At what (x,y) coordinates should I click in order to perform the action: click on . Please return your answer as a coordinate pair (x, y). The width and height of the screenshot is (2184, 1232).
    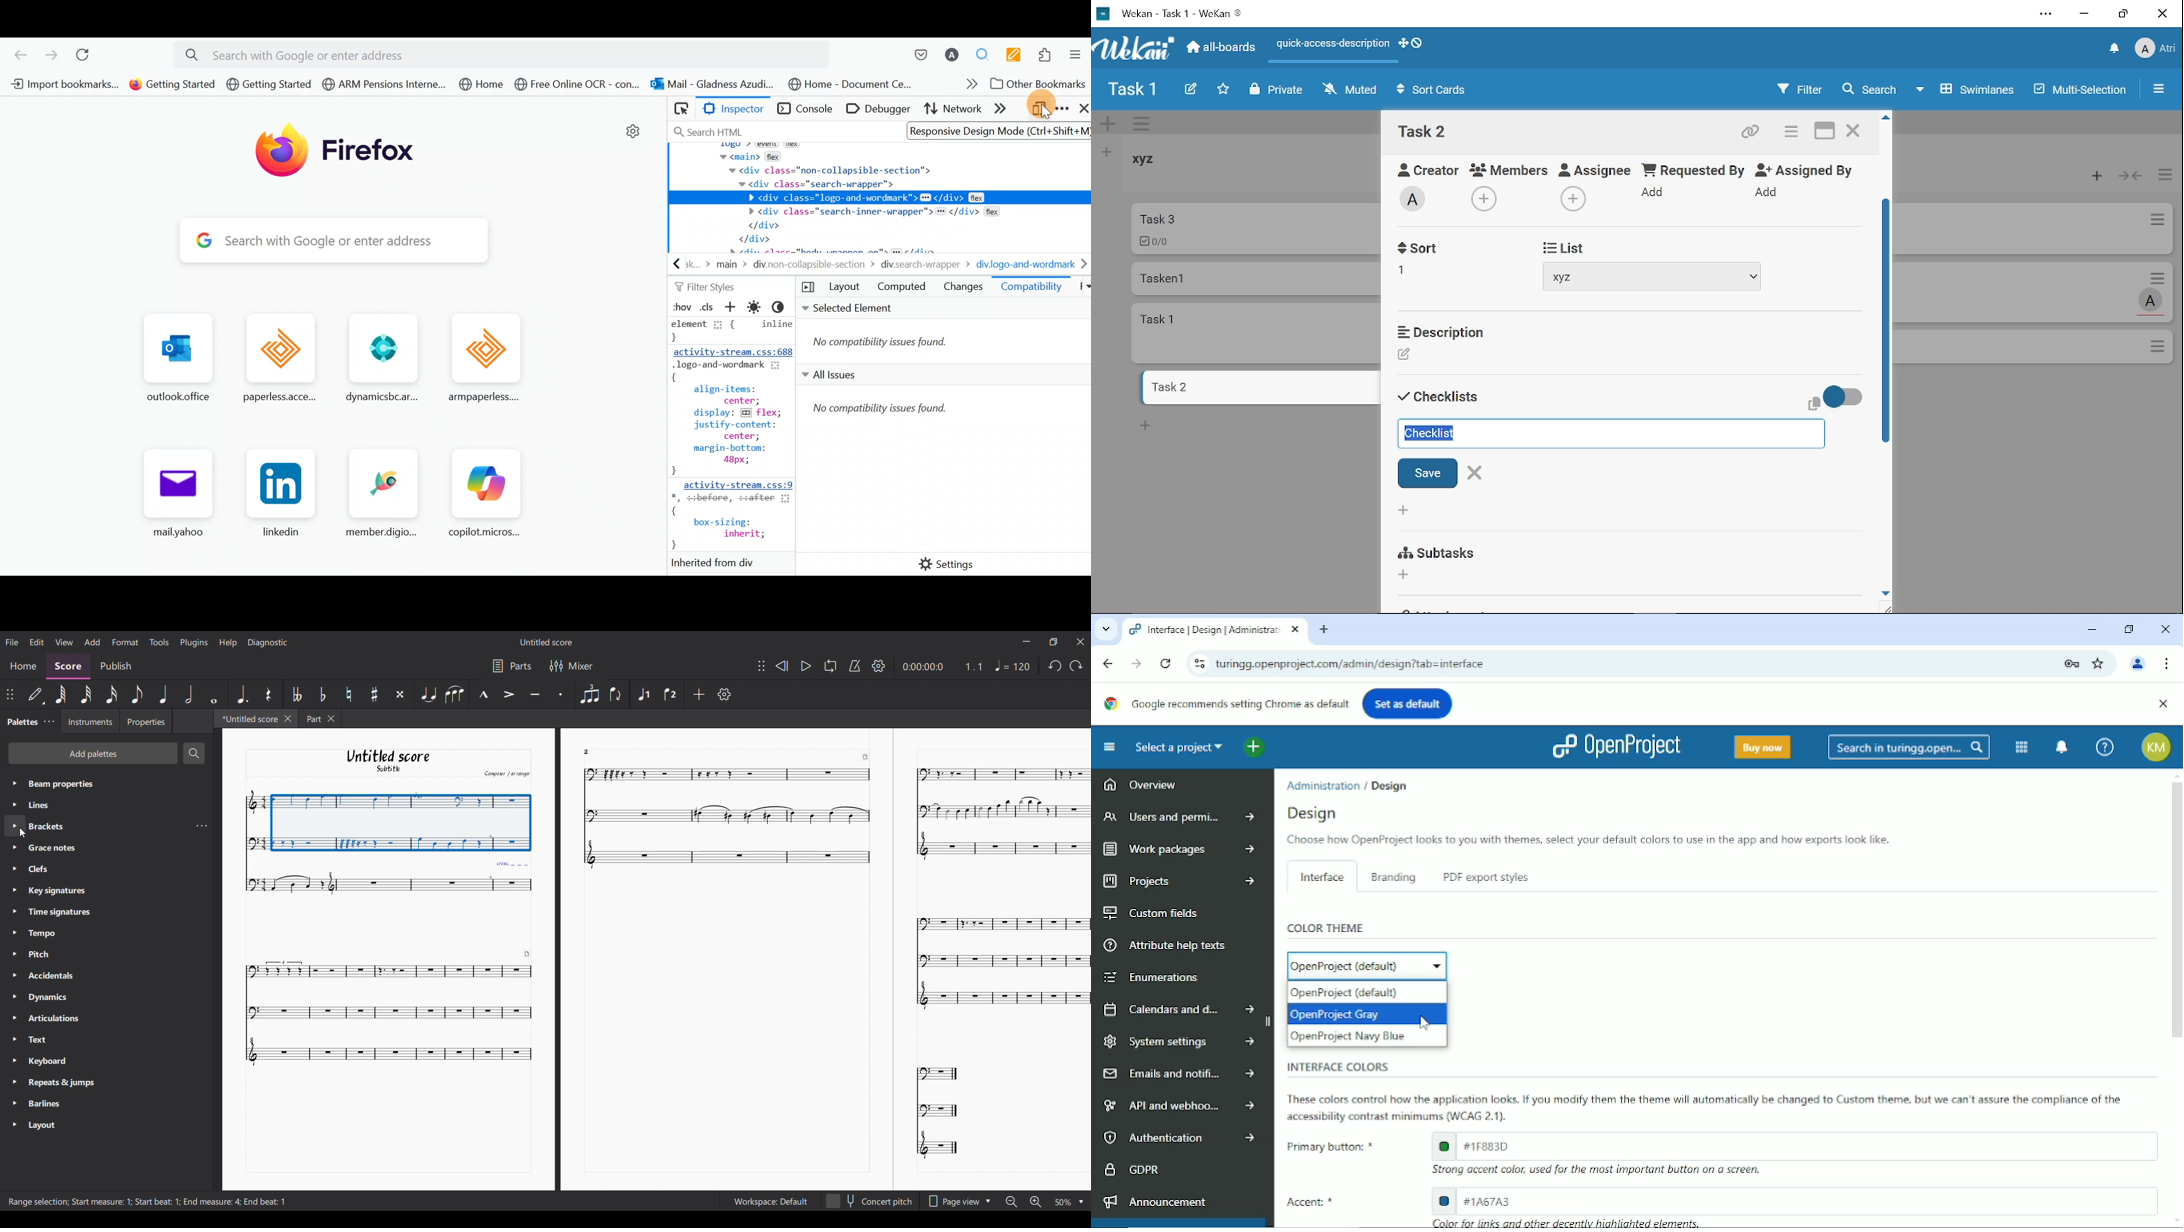
    Looking at the image, I should click on (1003, 773).